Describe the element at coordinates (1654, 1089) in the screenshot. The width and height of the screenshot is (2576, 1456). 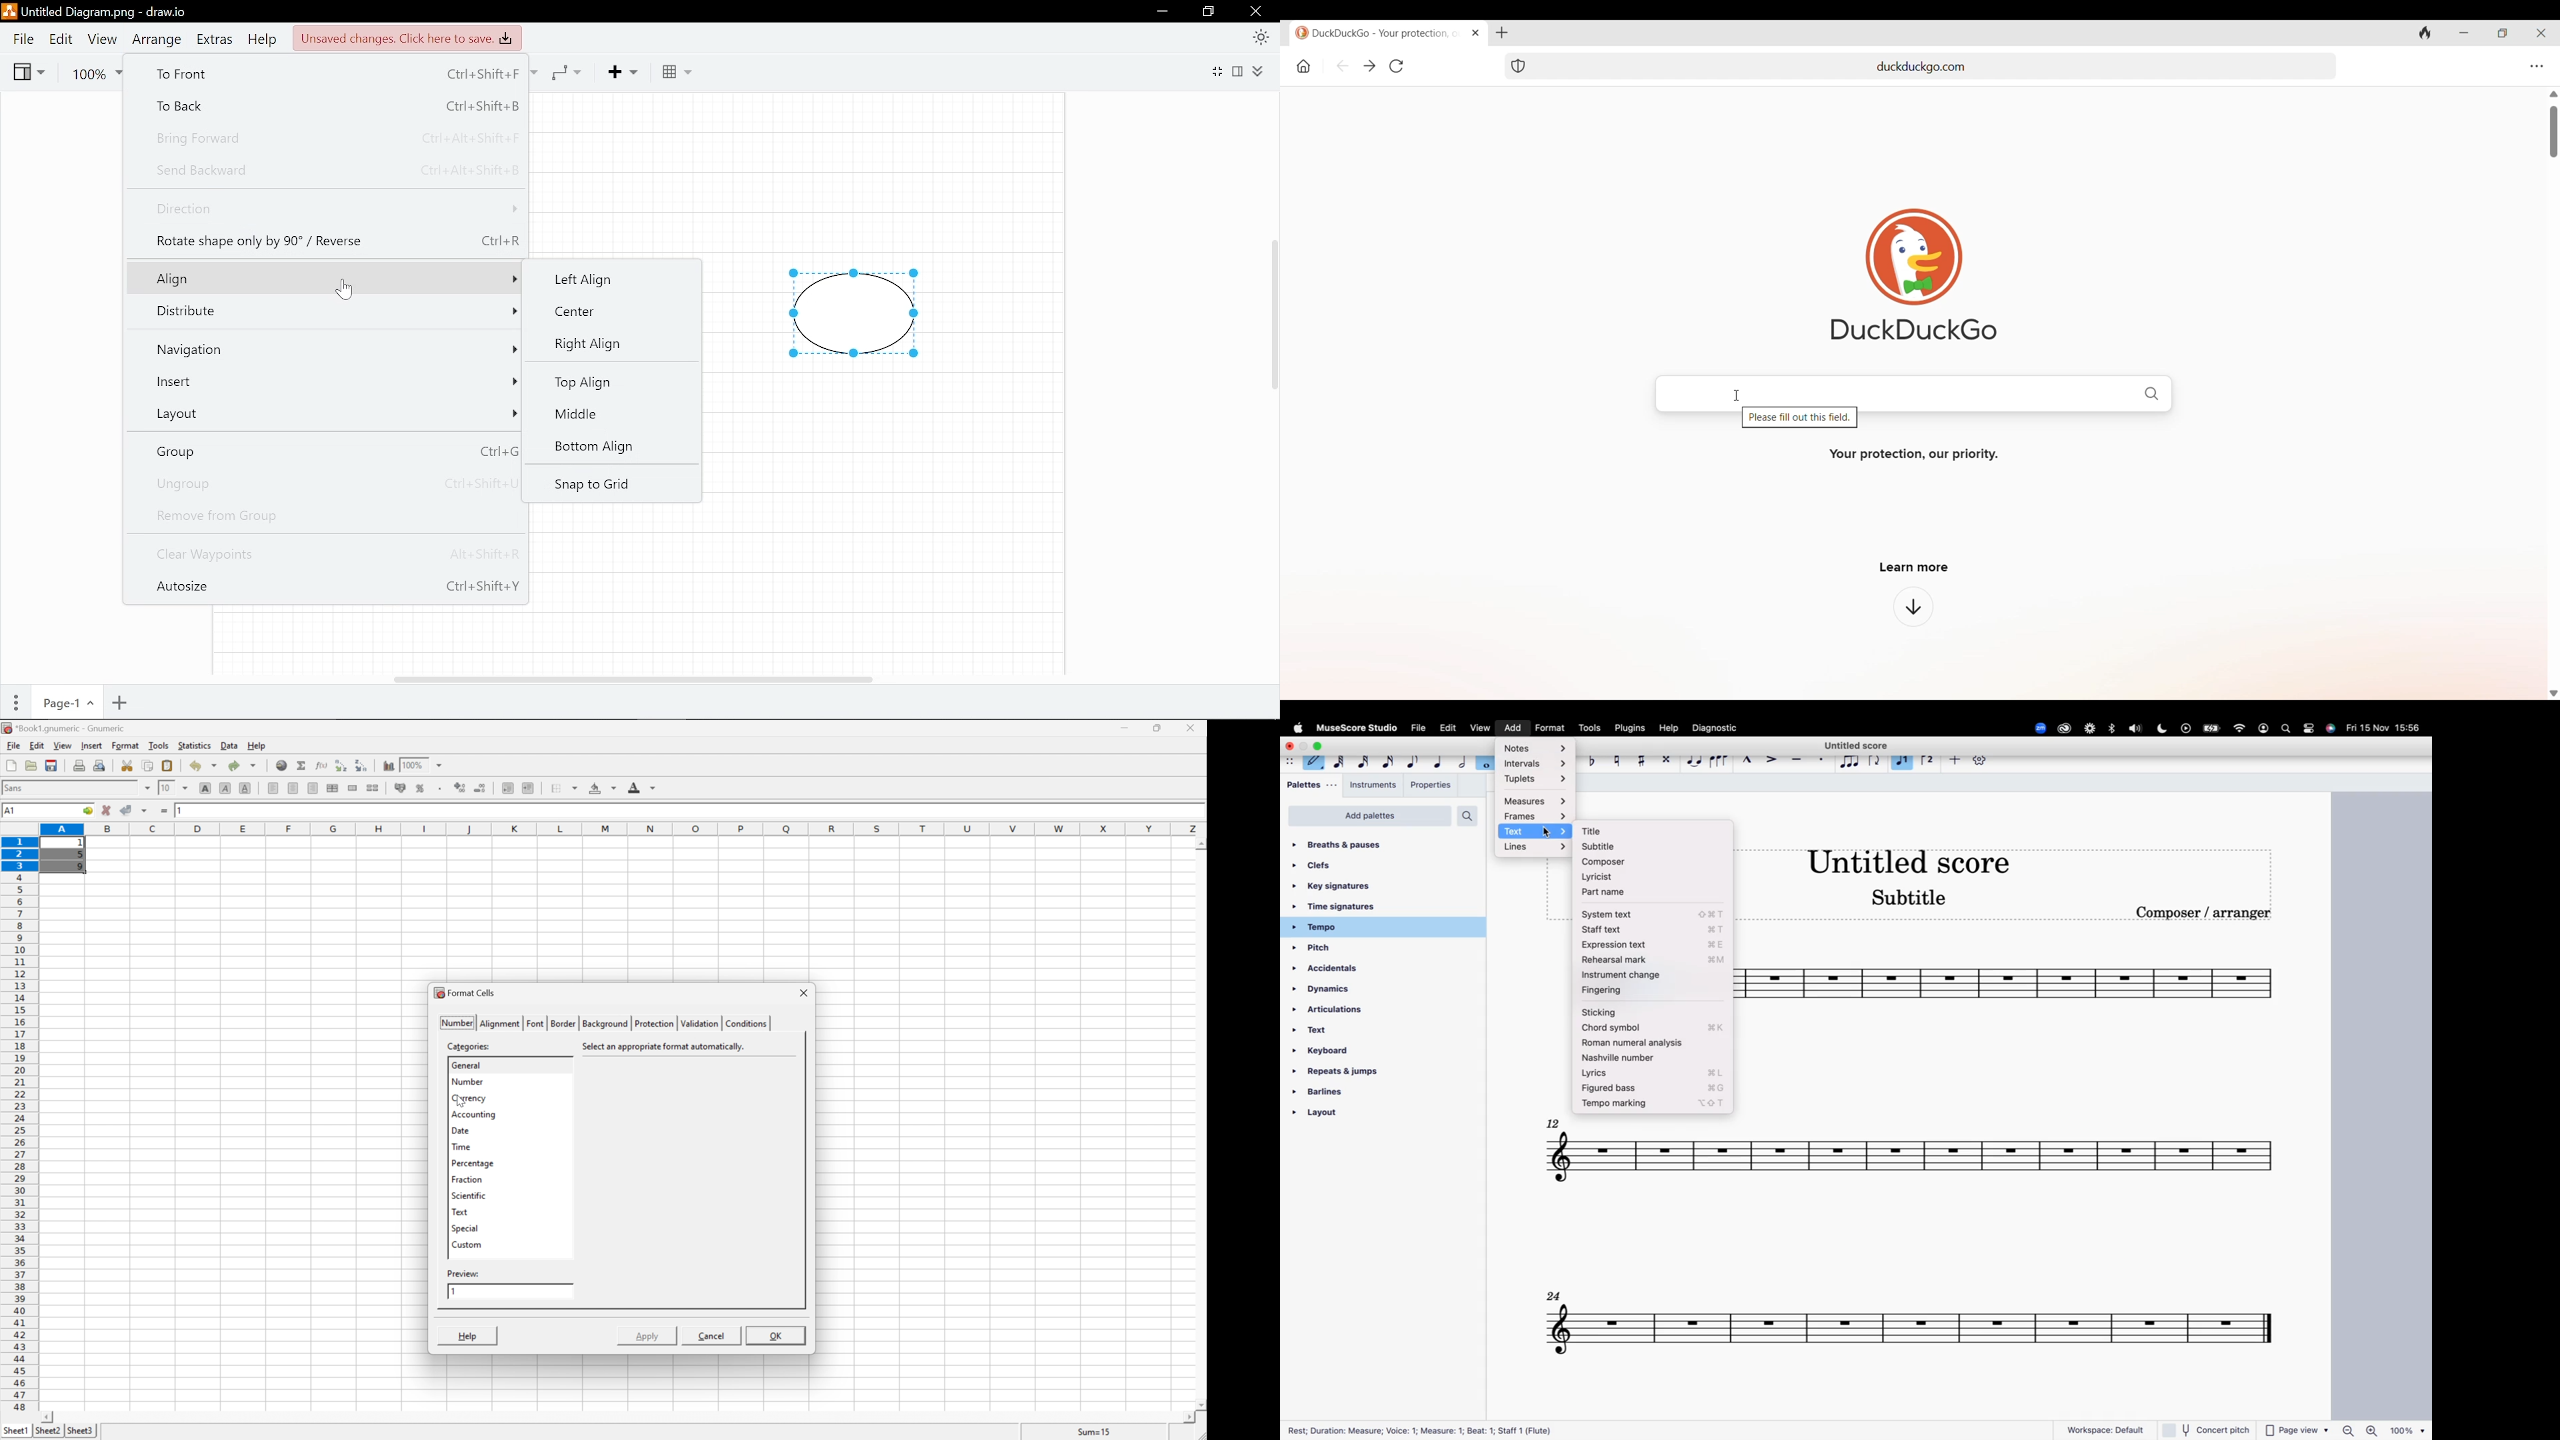
I see `figured bass` at that location.